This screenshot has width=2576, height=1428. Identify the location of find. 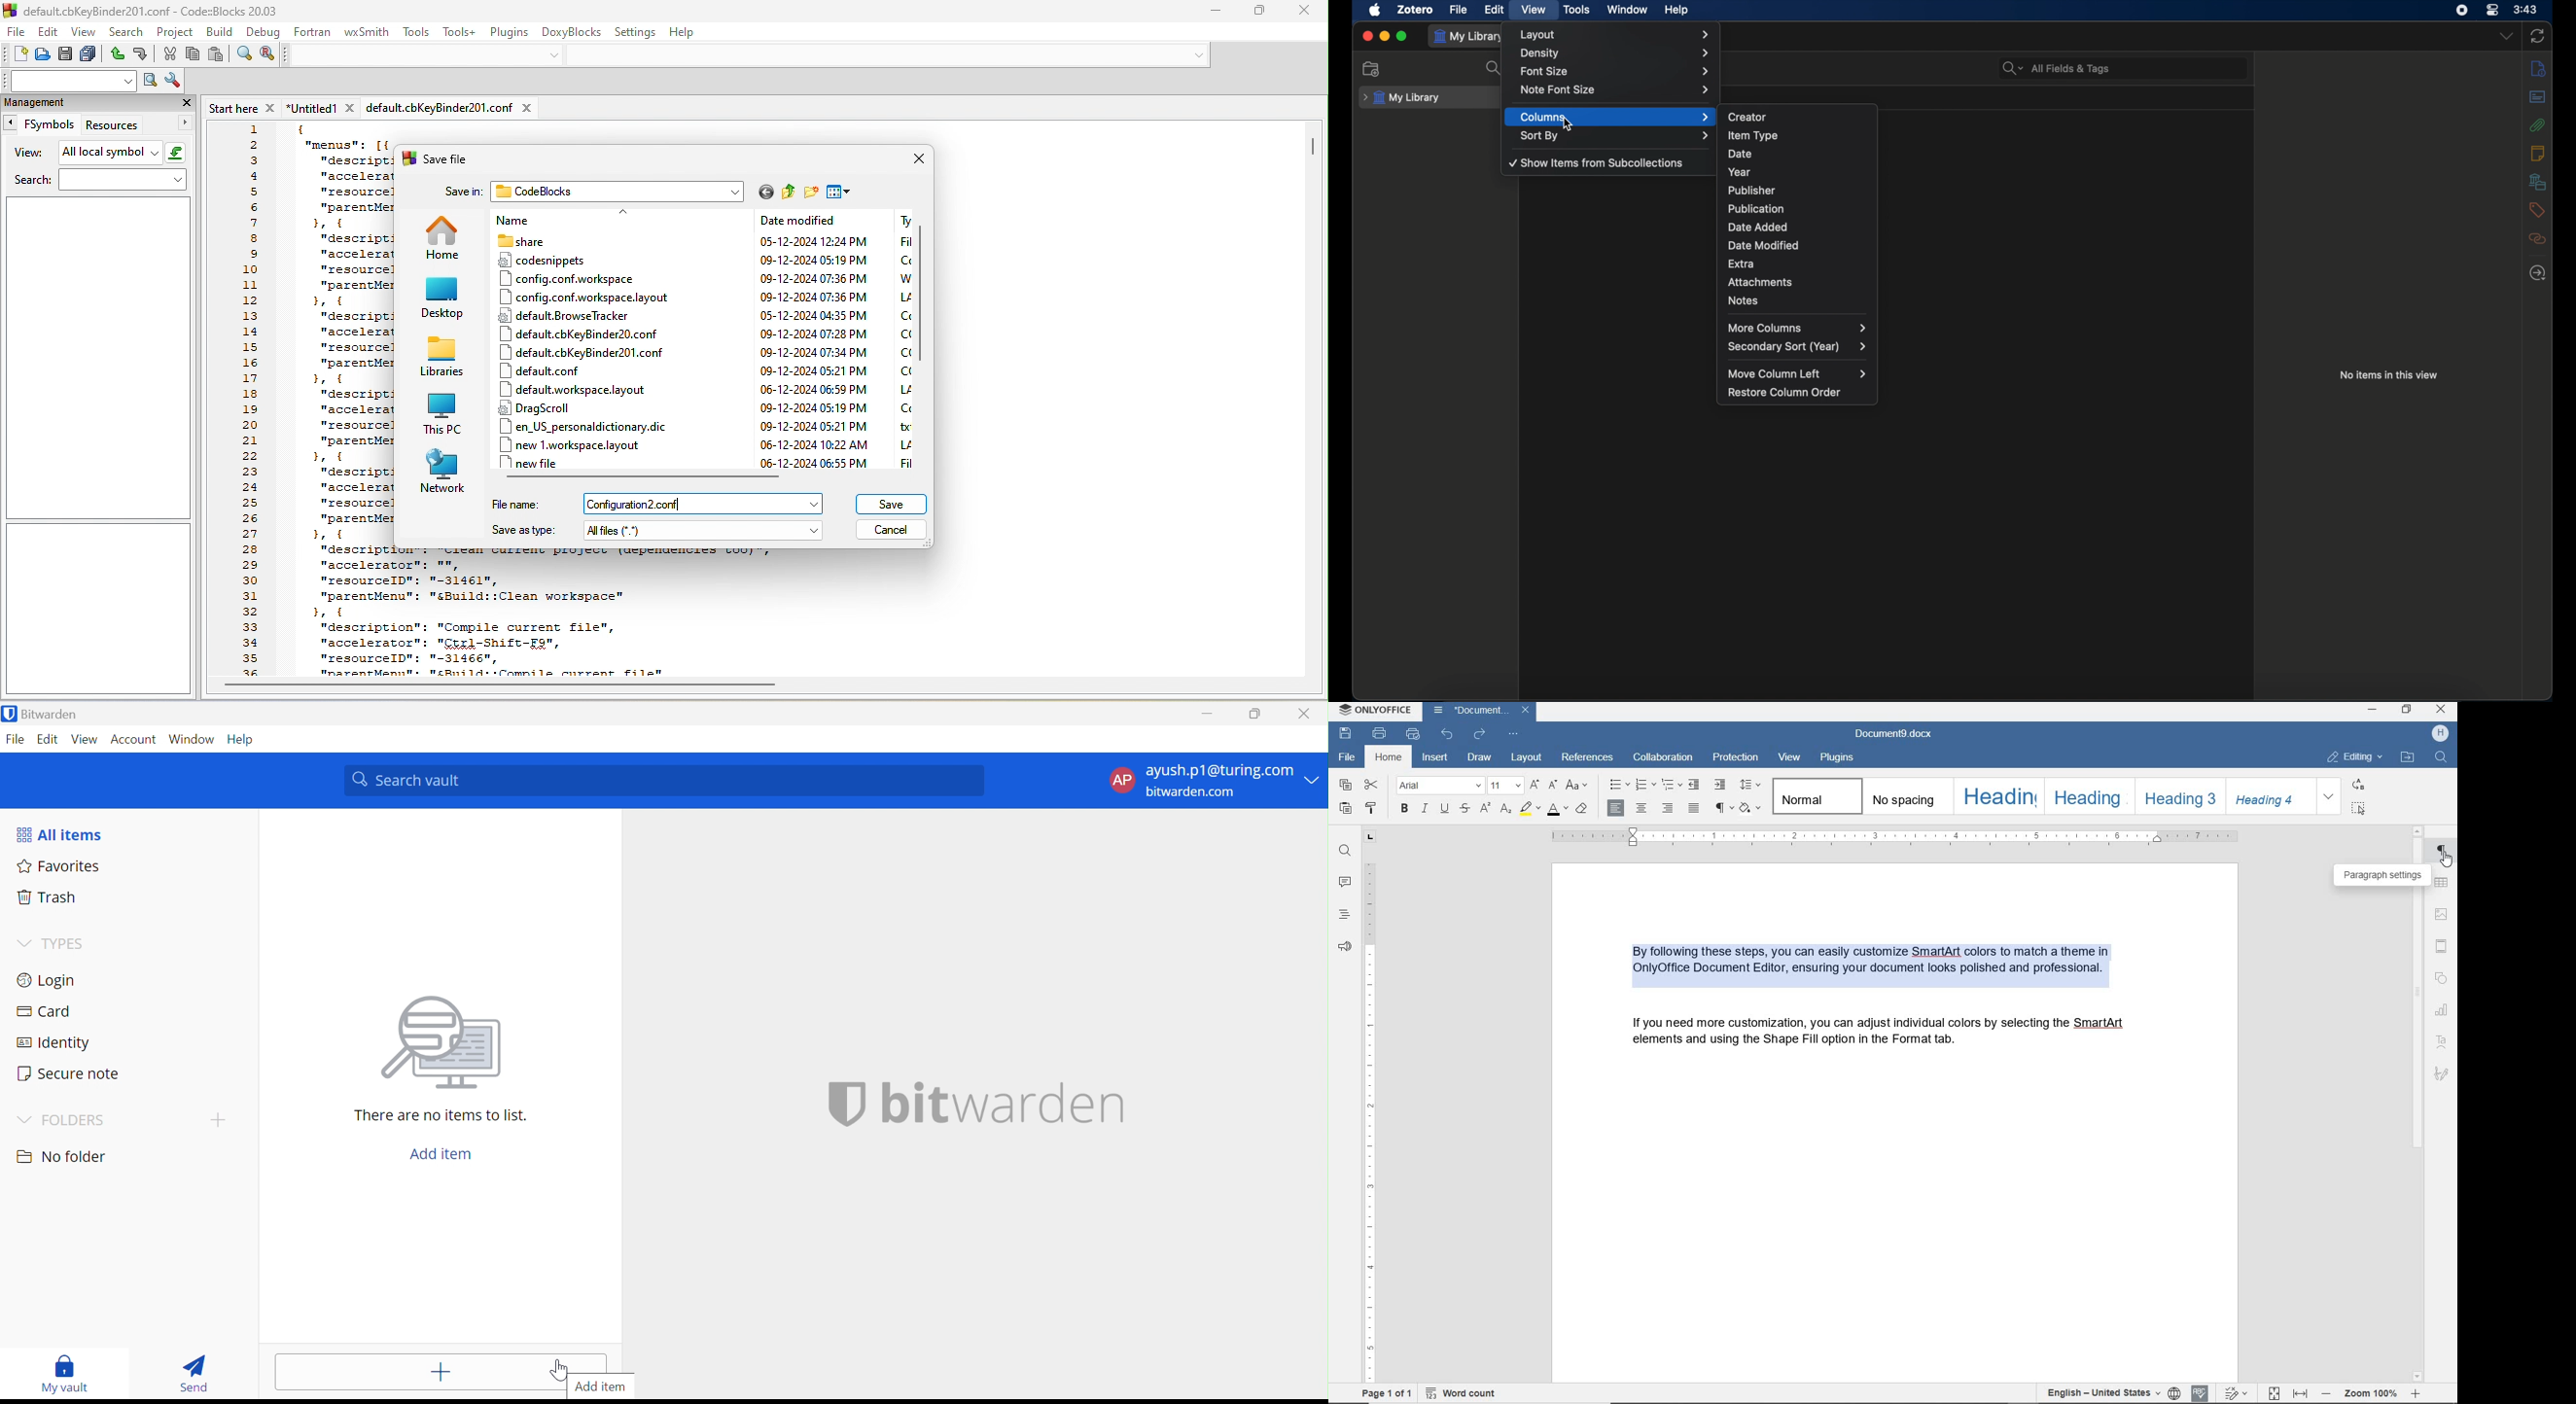
(245, 56).